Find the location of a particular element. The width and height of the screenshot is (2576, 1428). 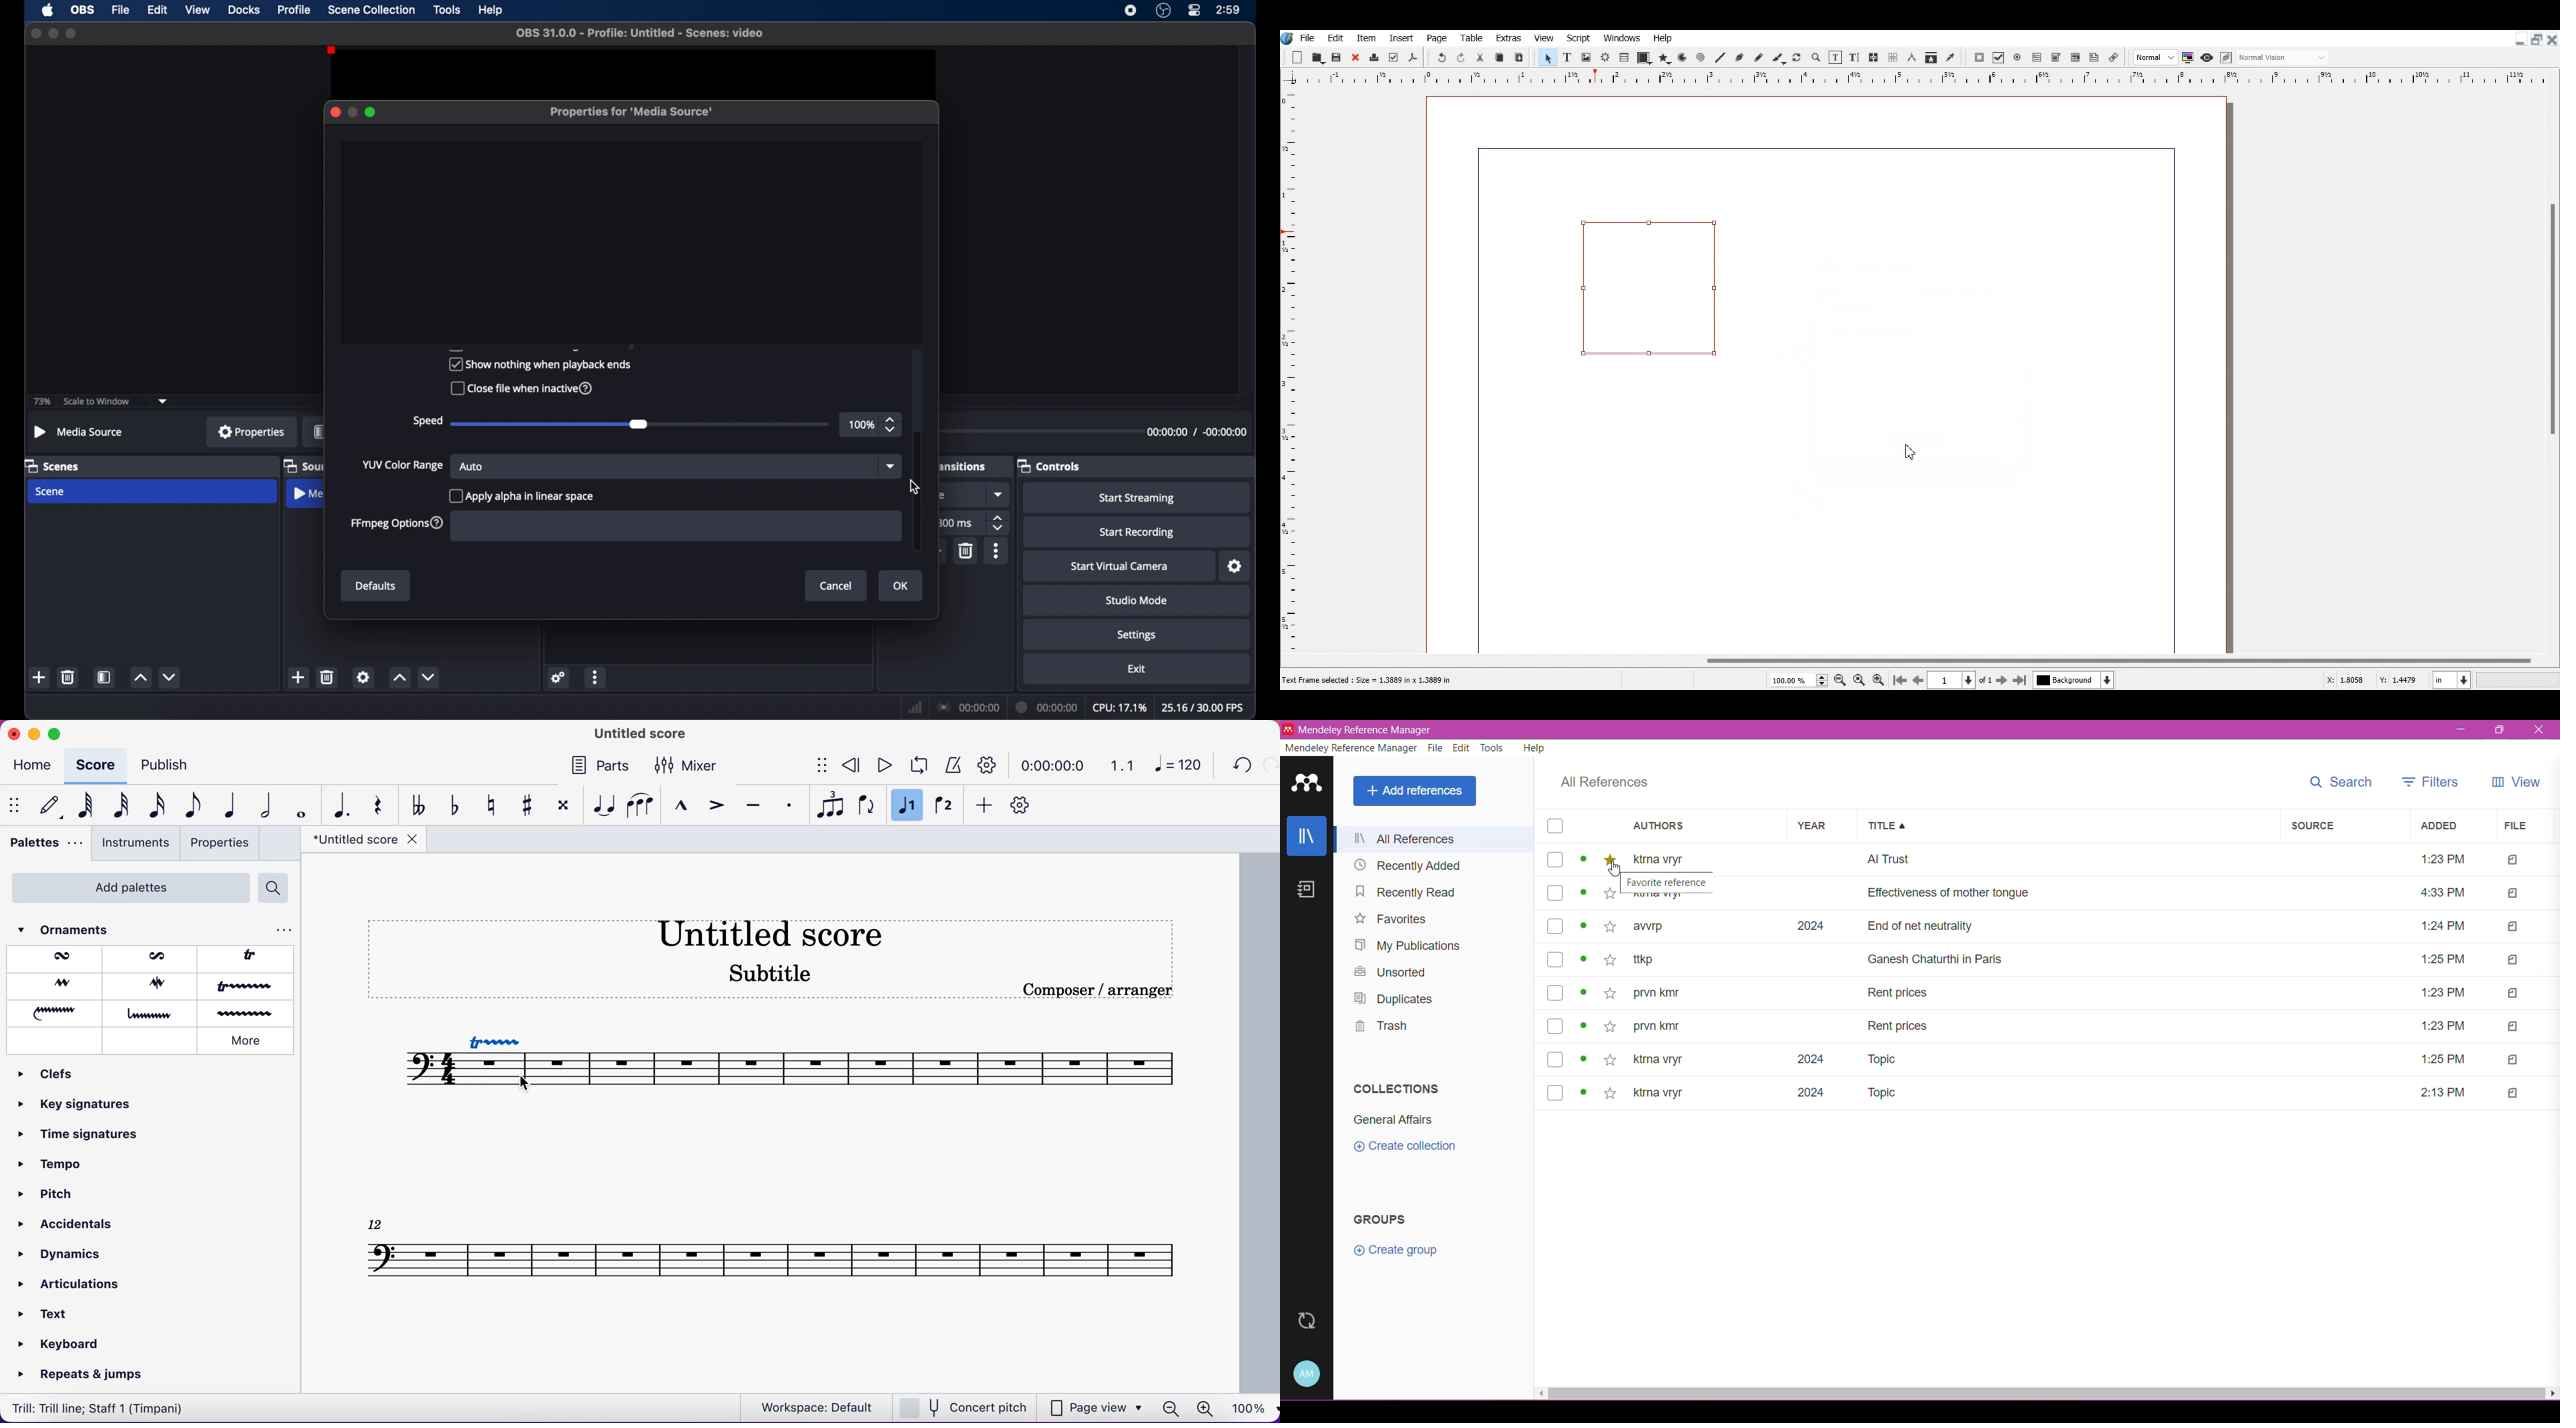

apple icon is located at coordinates (48, 10).